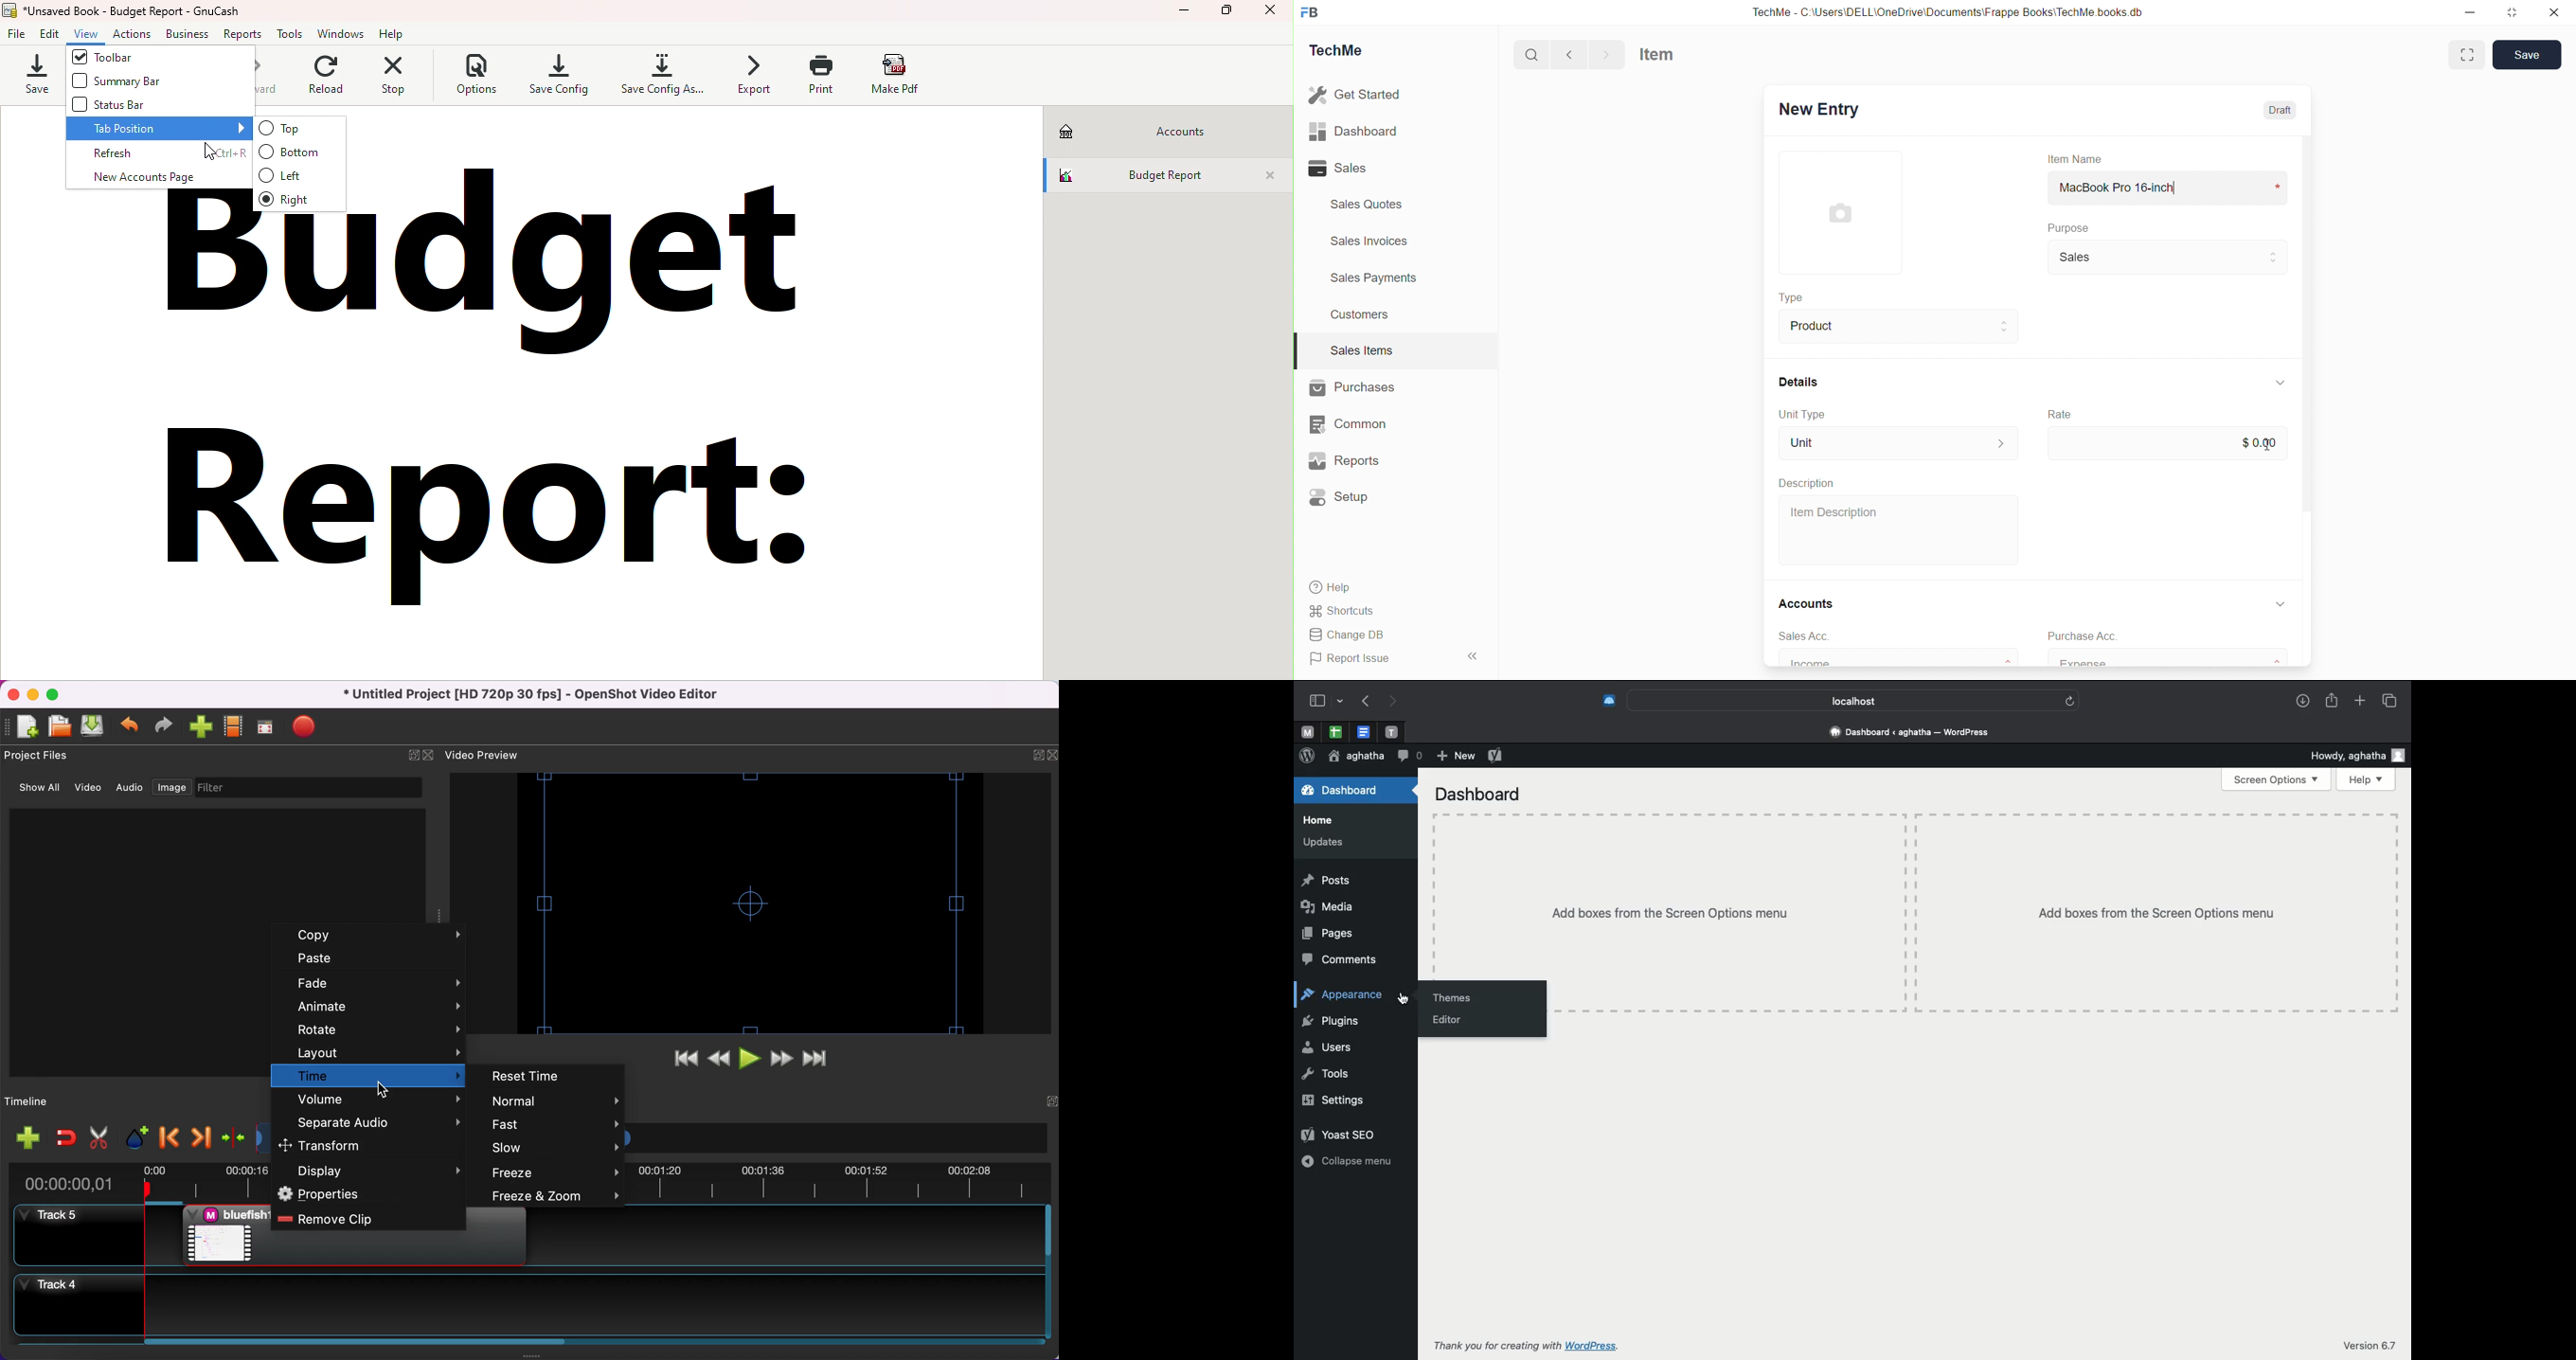  Describe the element at coordinates (2468, 55) in the screenshot. I see `enlarge` at that location.